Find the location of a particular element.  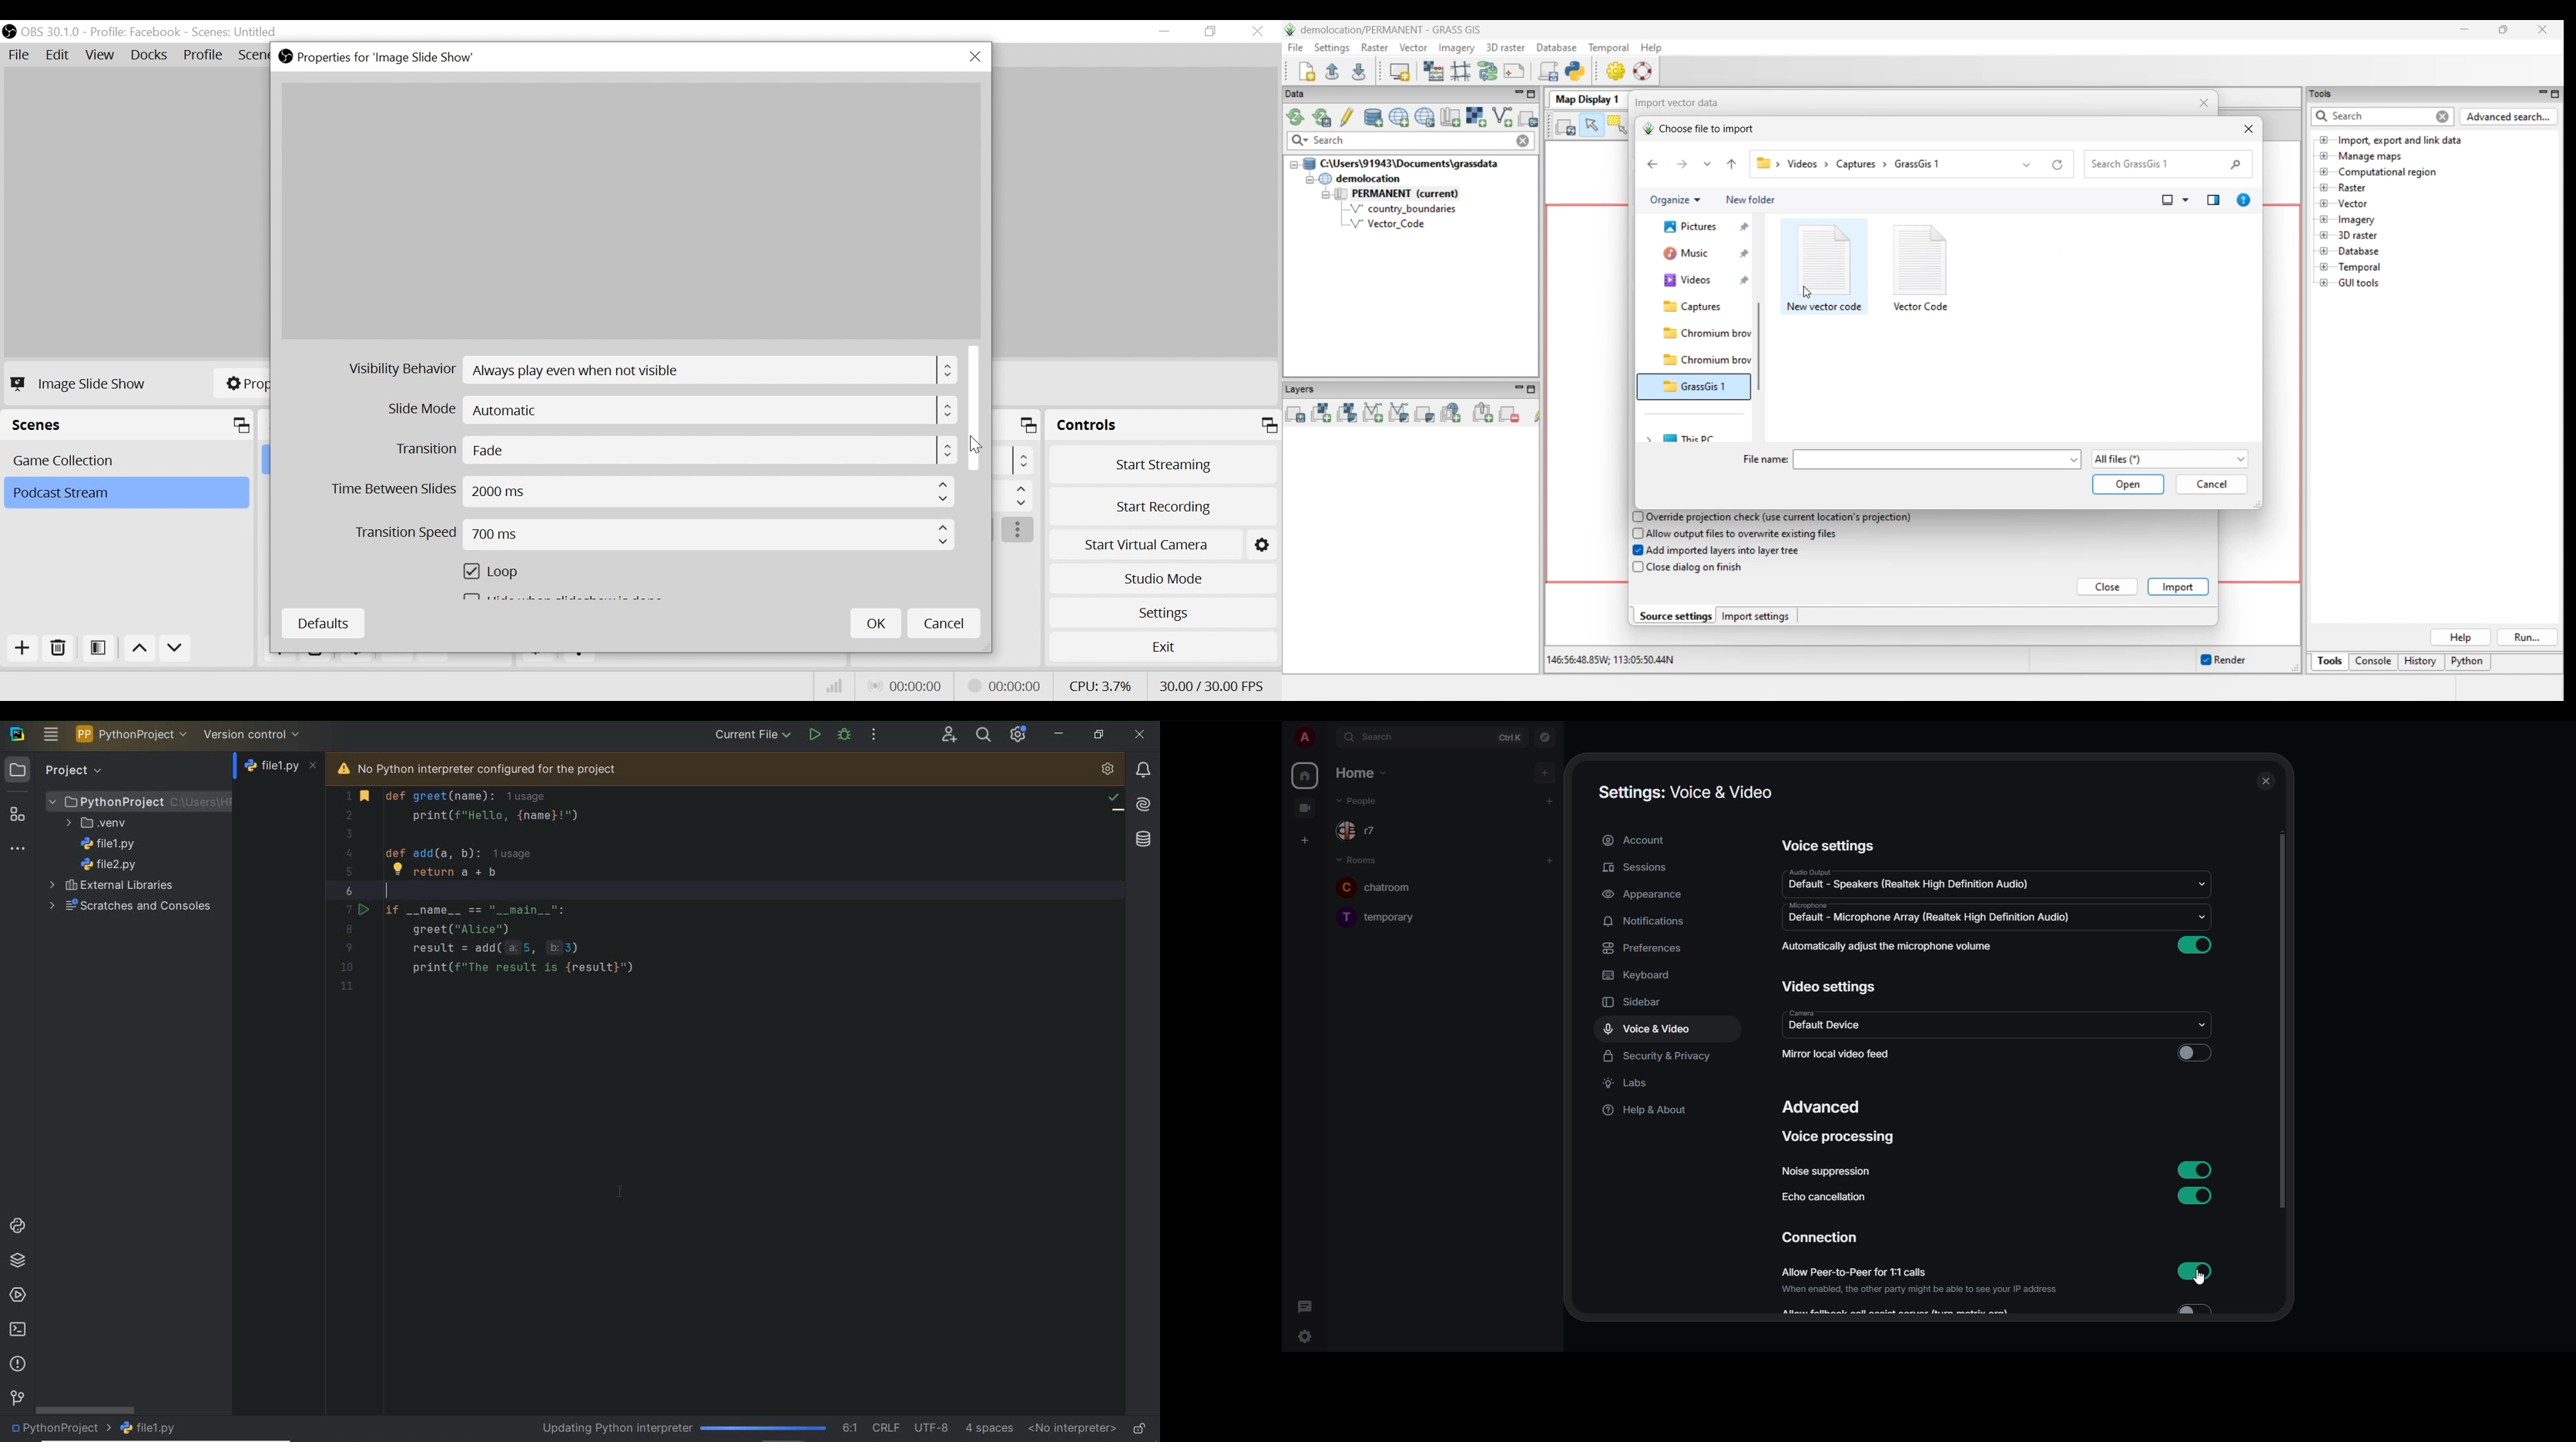

Profile is located at coordinates (136, 32).